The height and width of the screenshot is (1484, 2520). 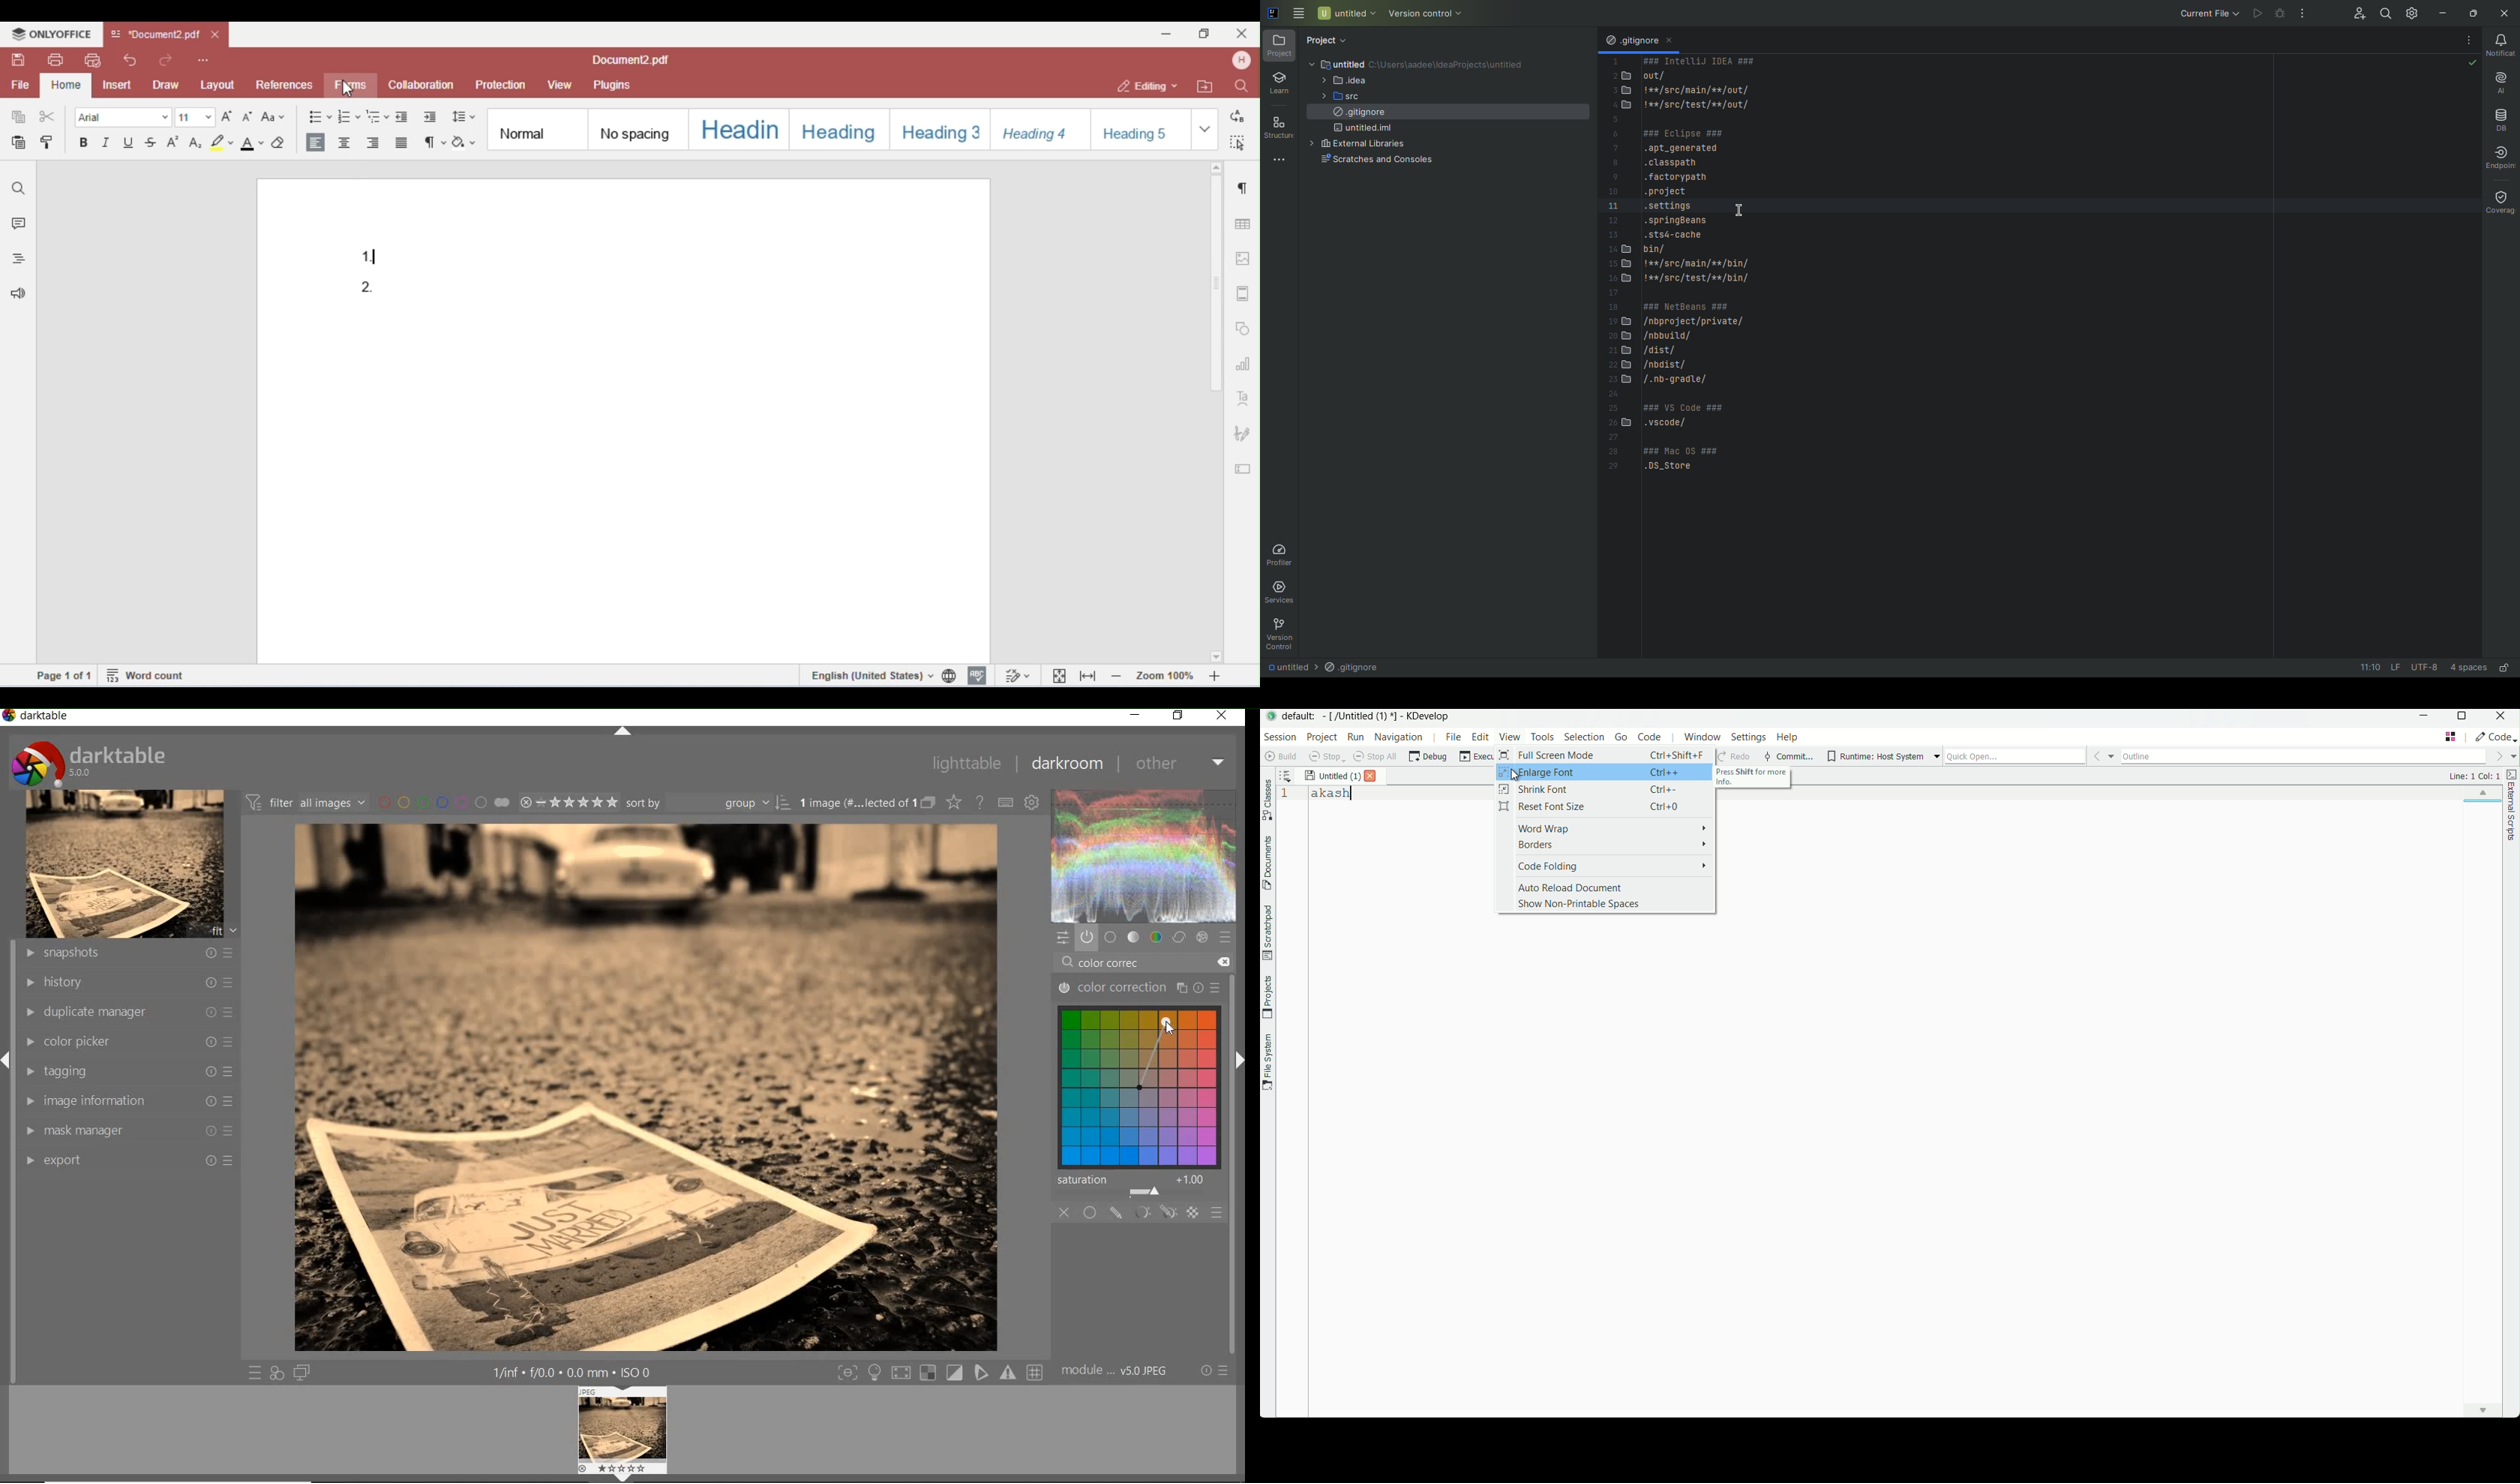 I want to click on masking options, so click(x=1153, y=1212).